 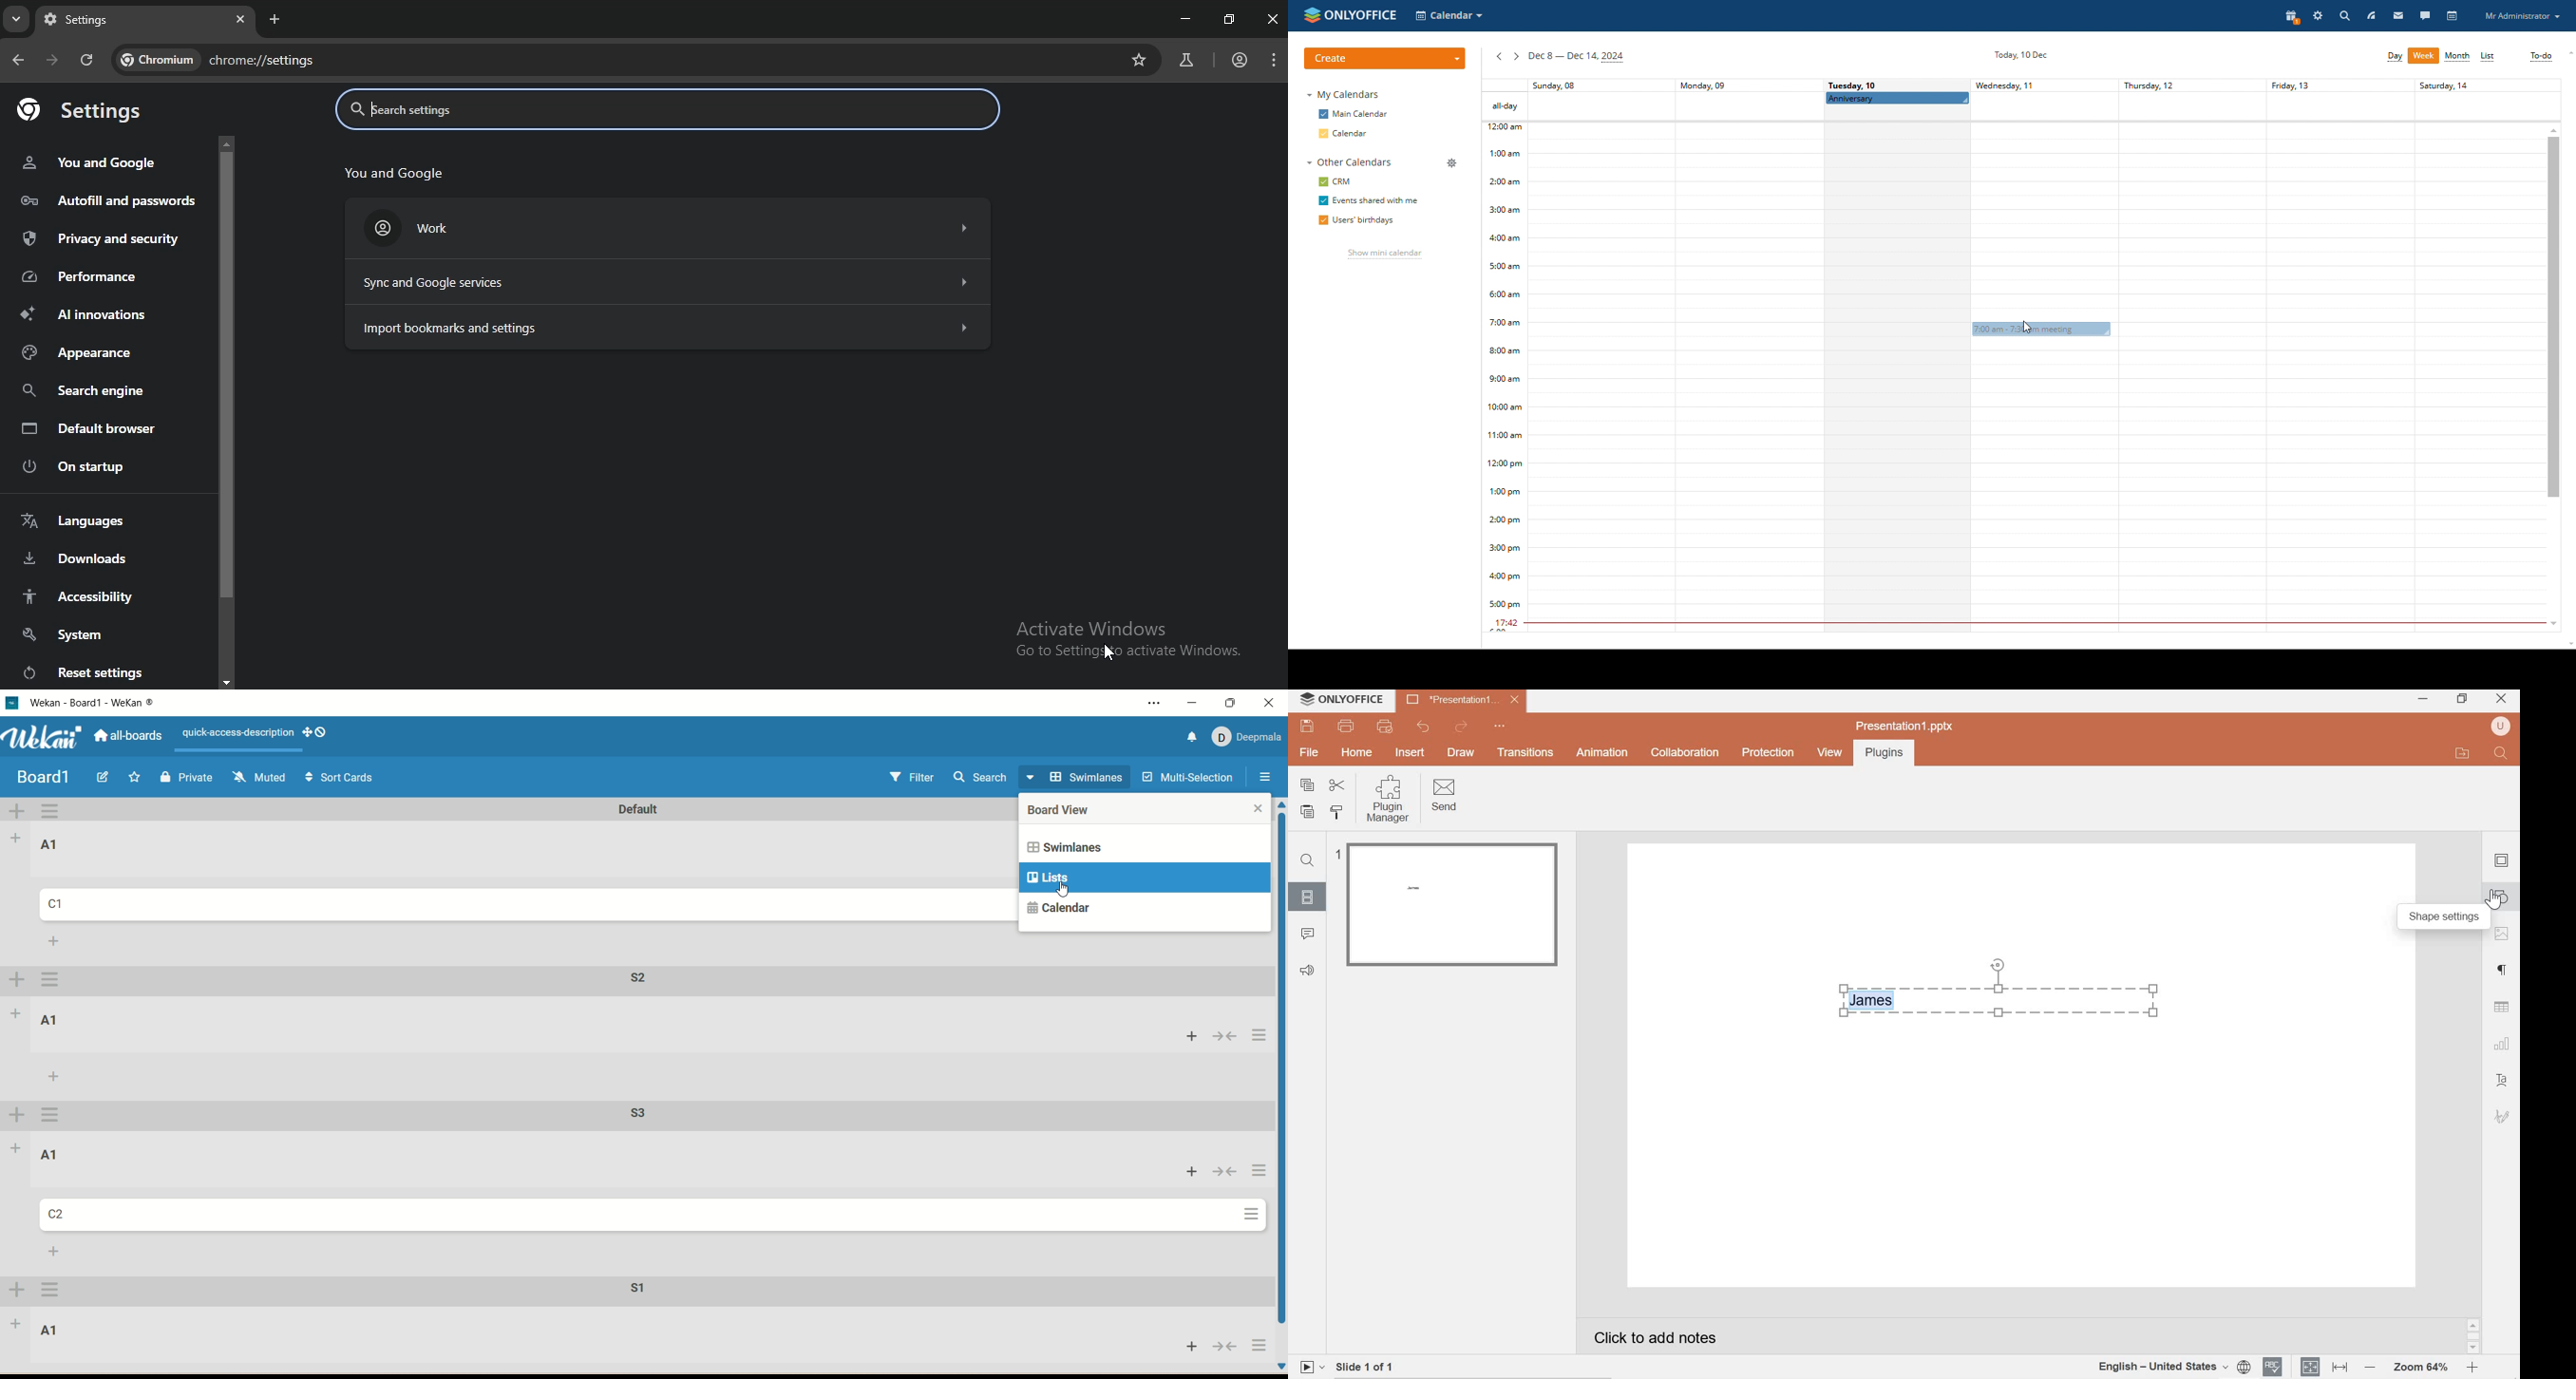 I want to click on system name, so click(x=1357, y=699).